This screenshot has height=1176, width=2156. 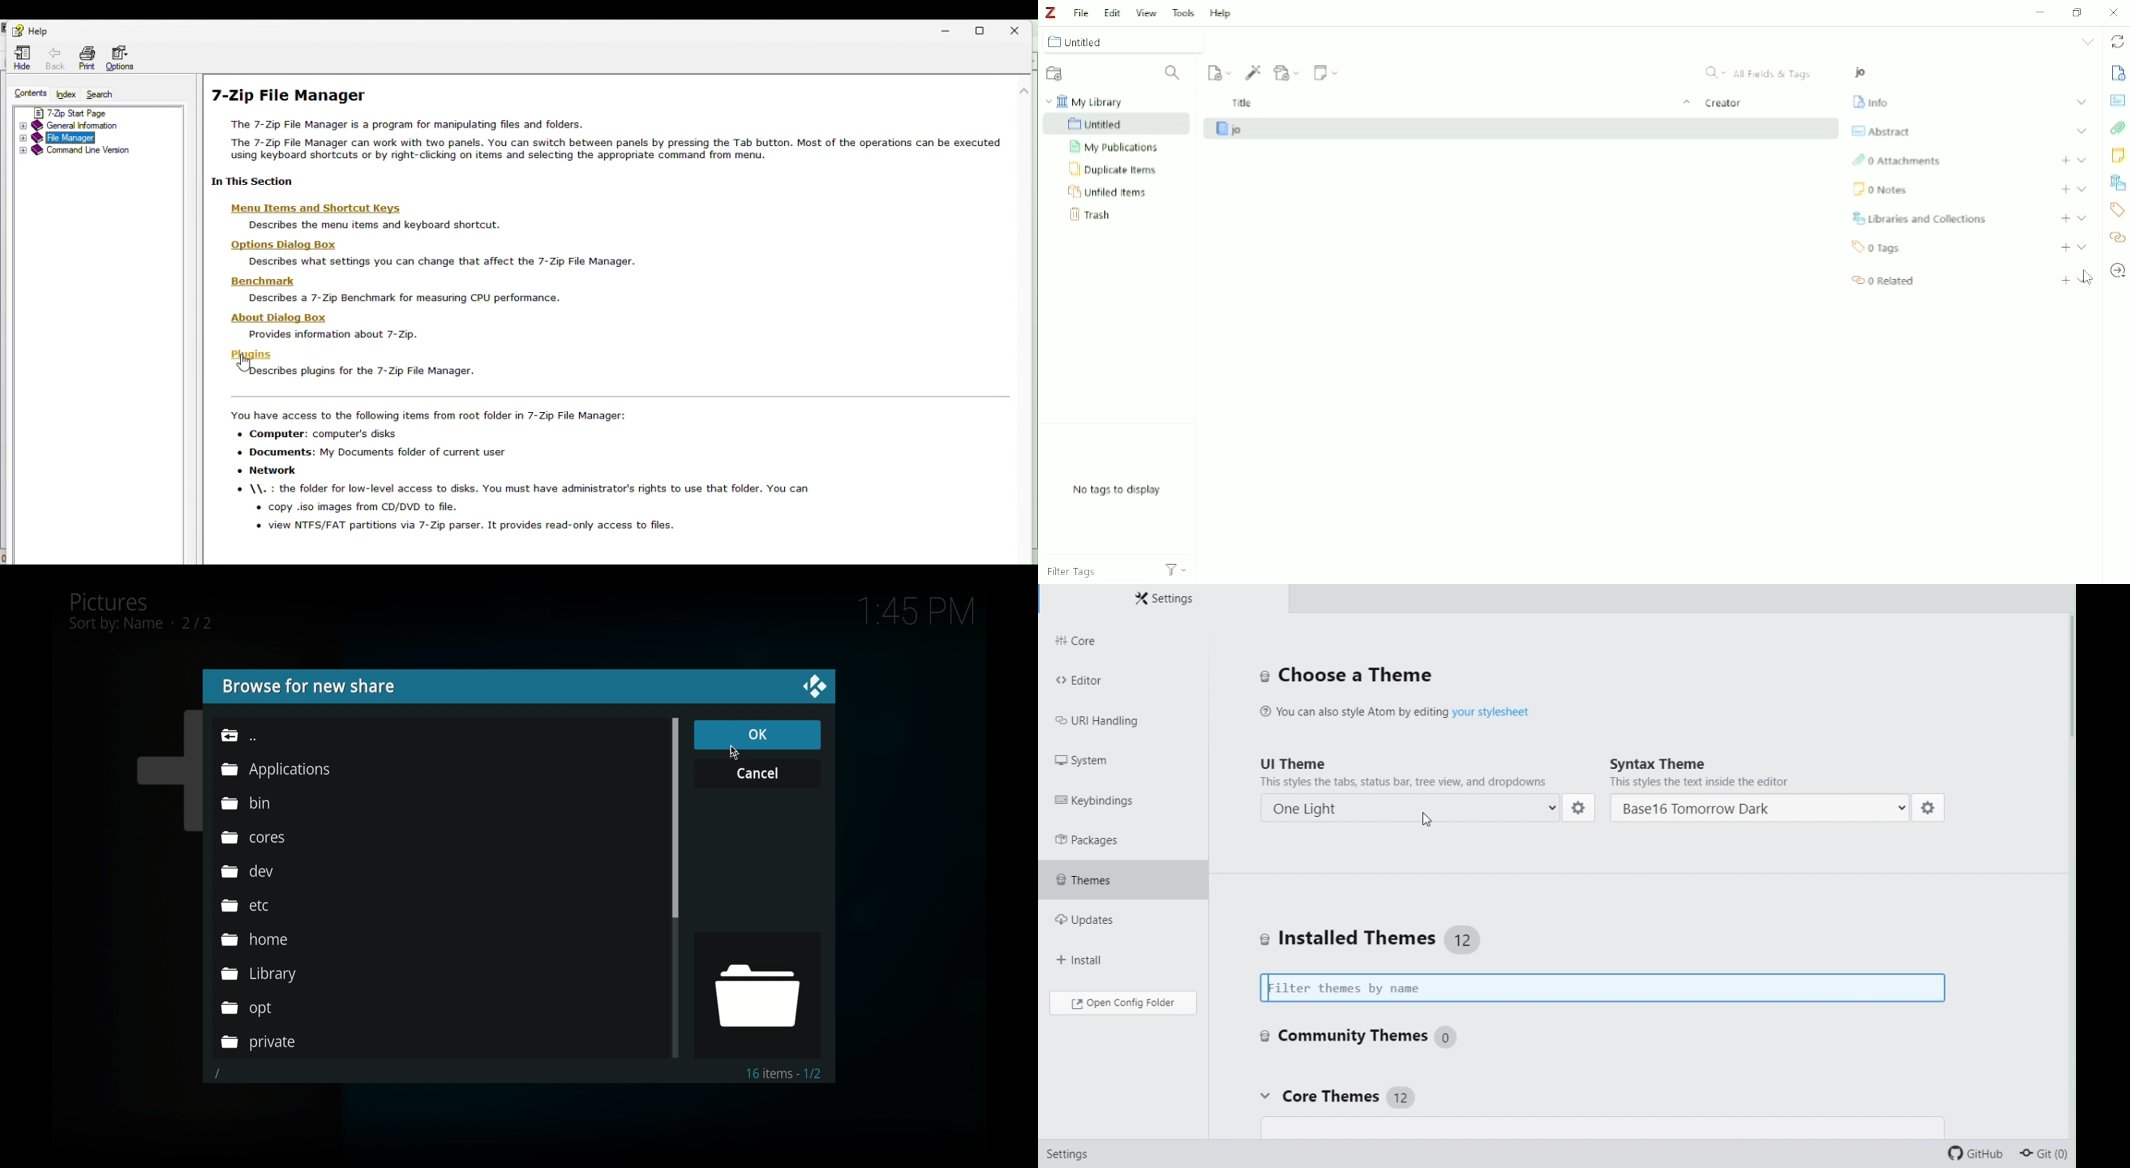 I want to click on File, so click(x=1081, y=13).